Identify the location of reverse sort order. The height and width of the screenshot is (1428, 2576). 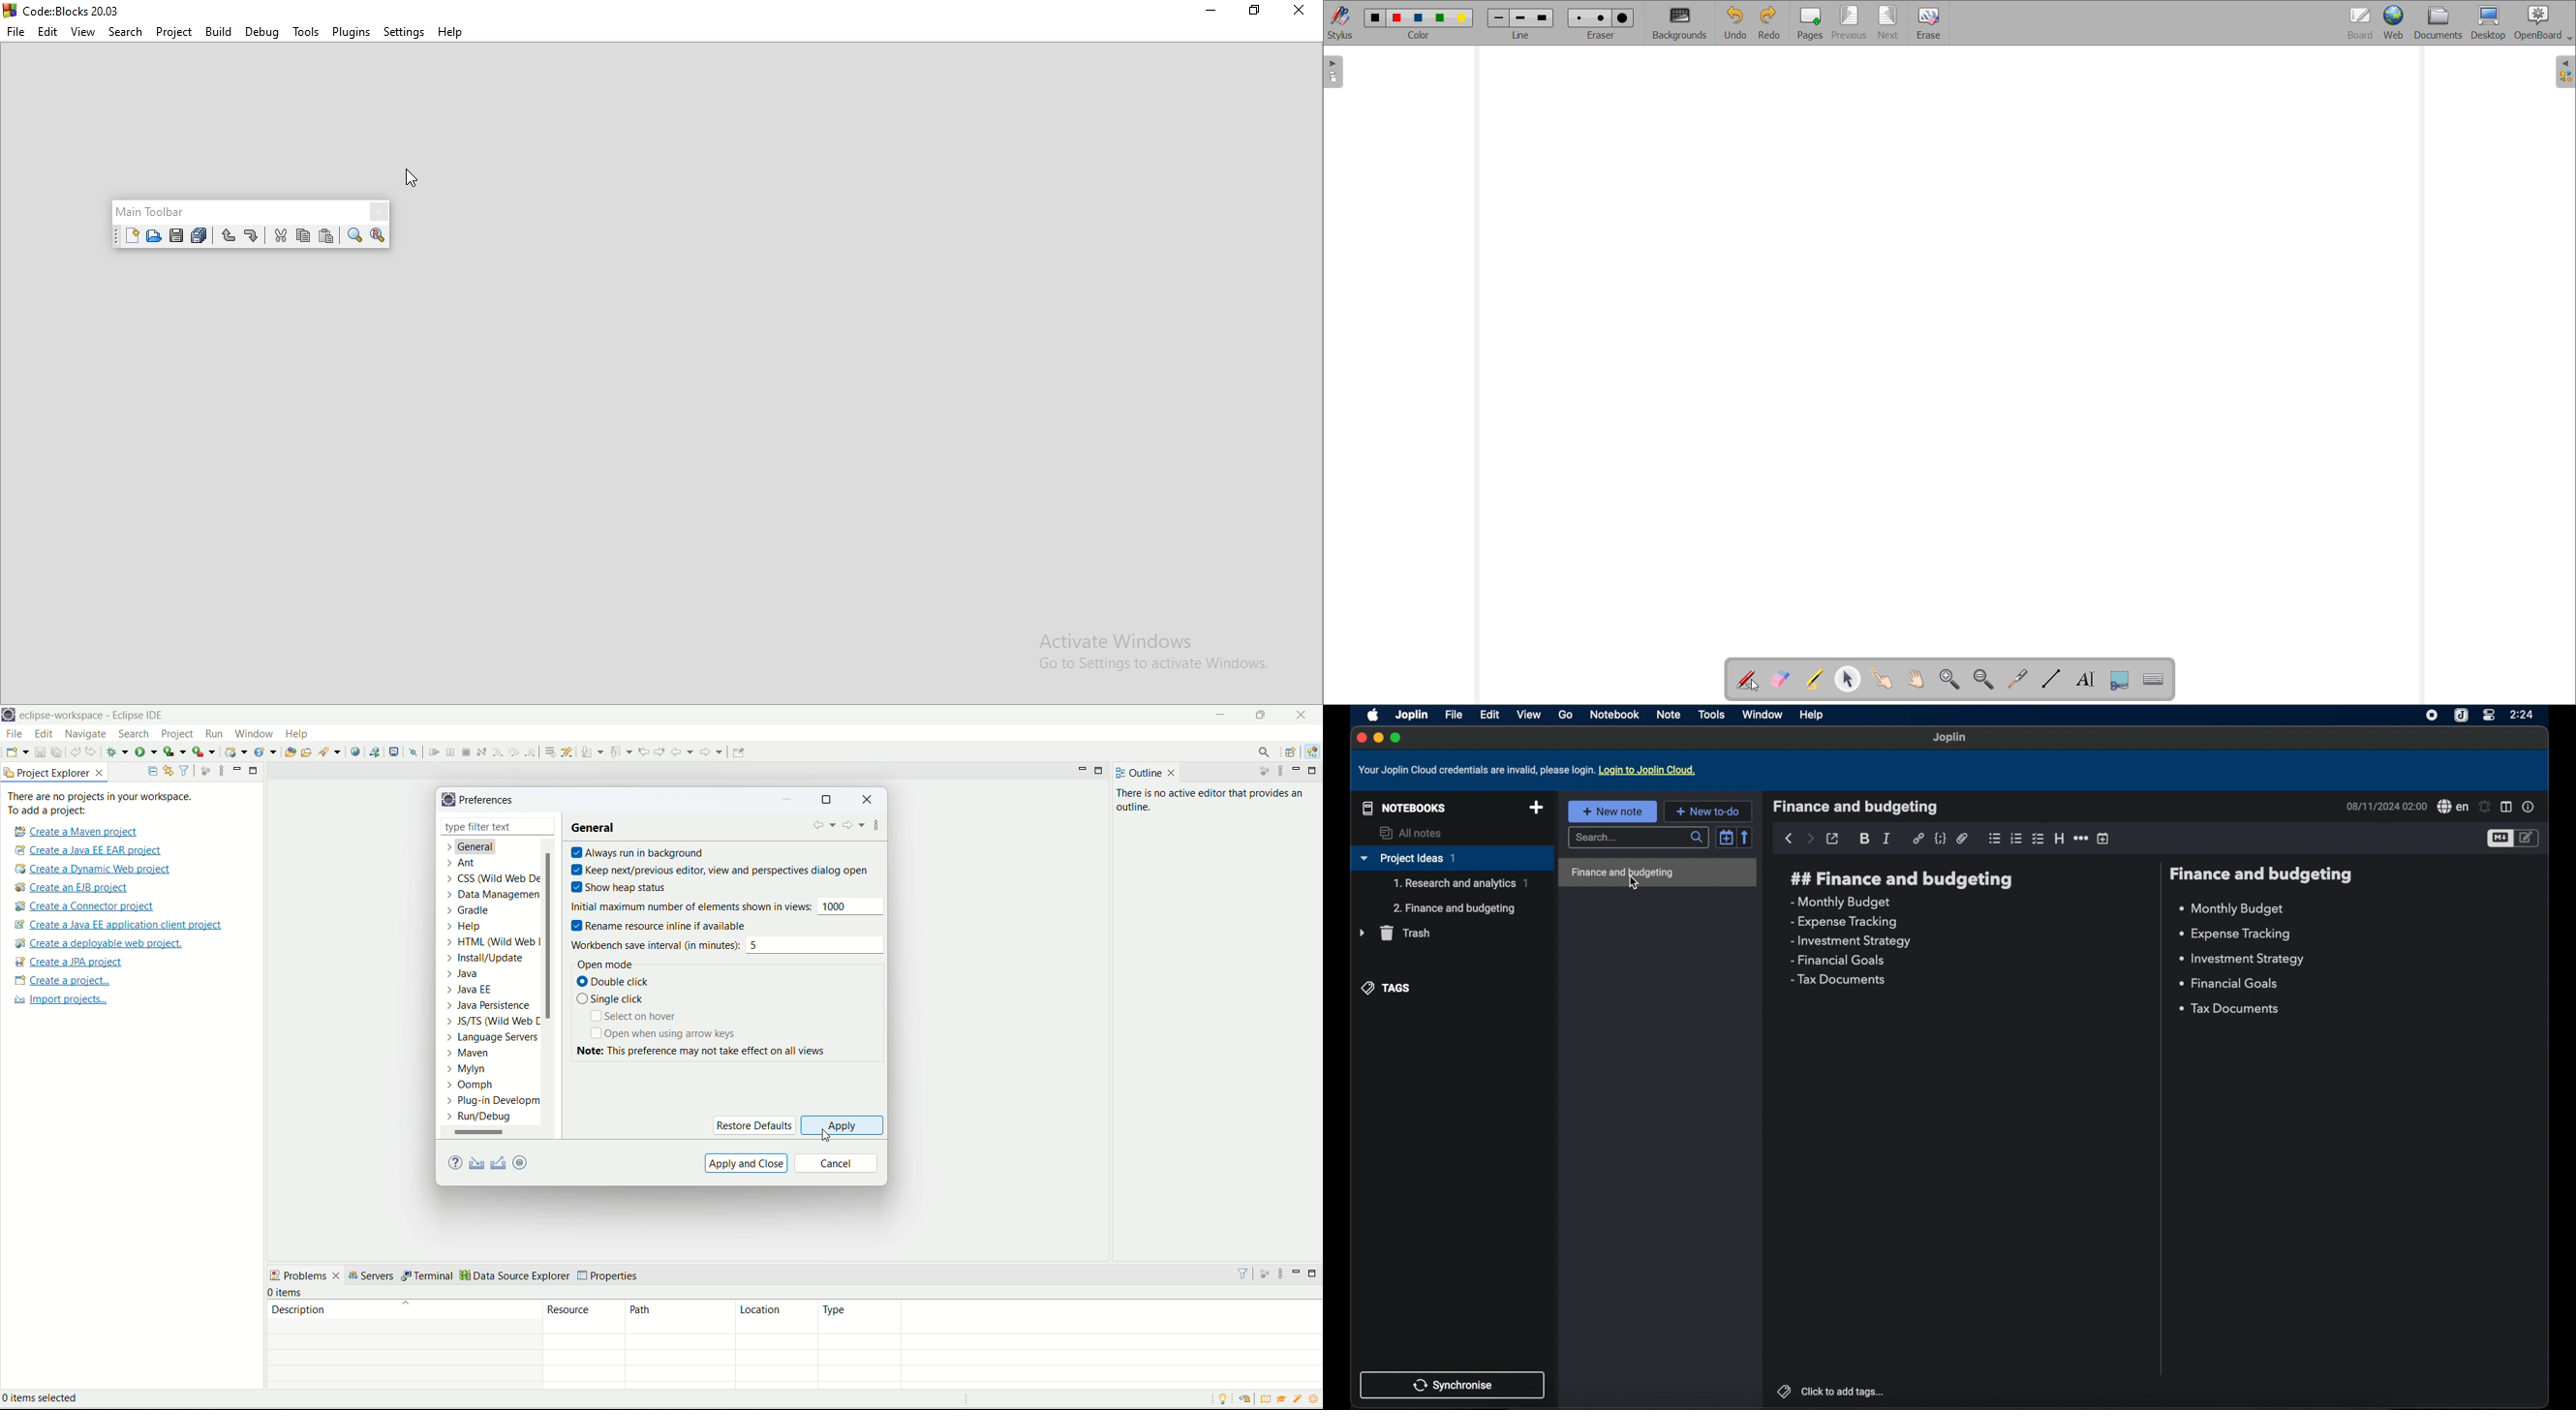
(1747, 837).